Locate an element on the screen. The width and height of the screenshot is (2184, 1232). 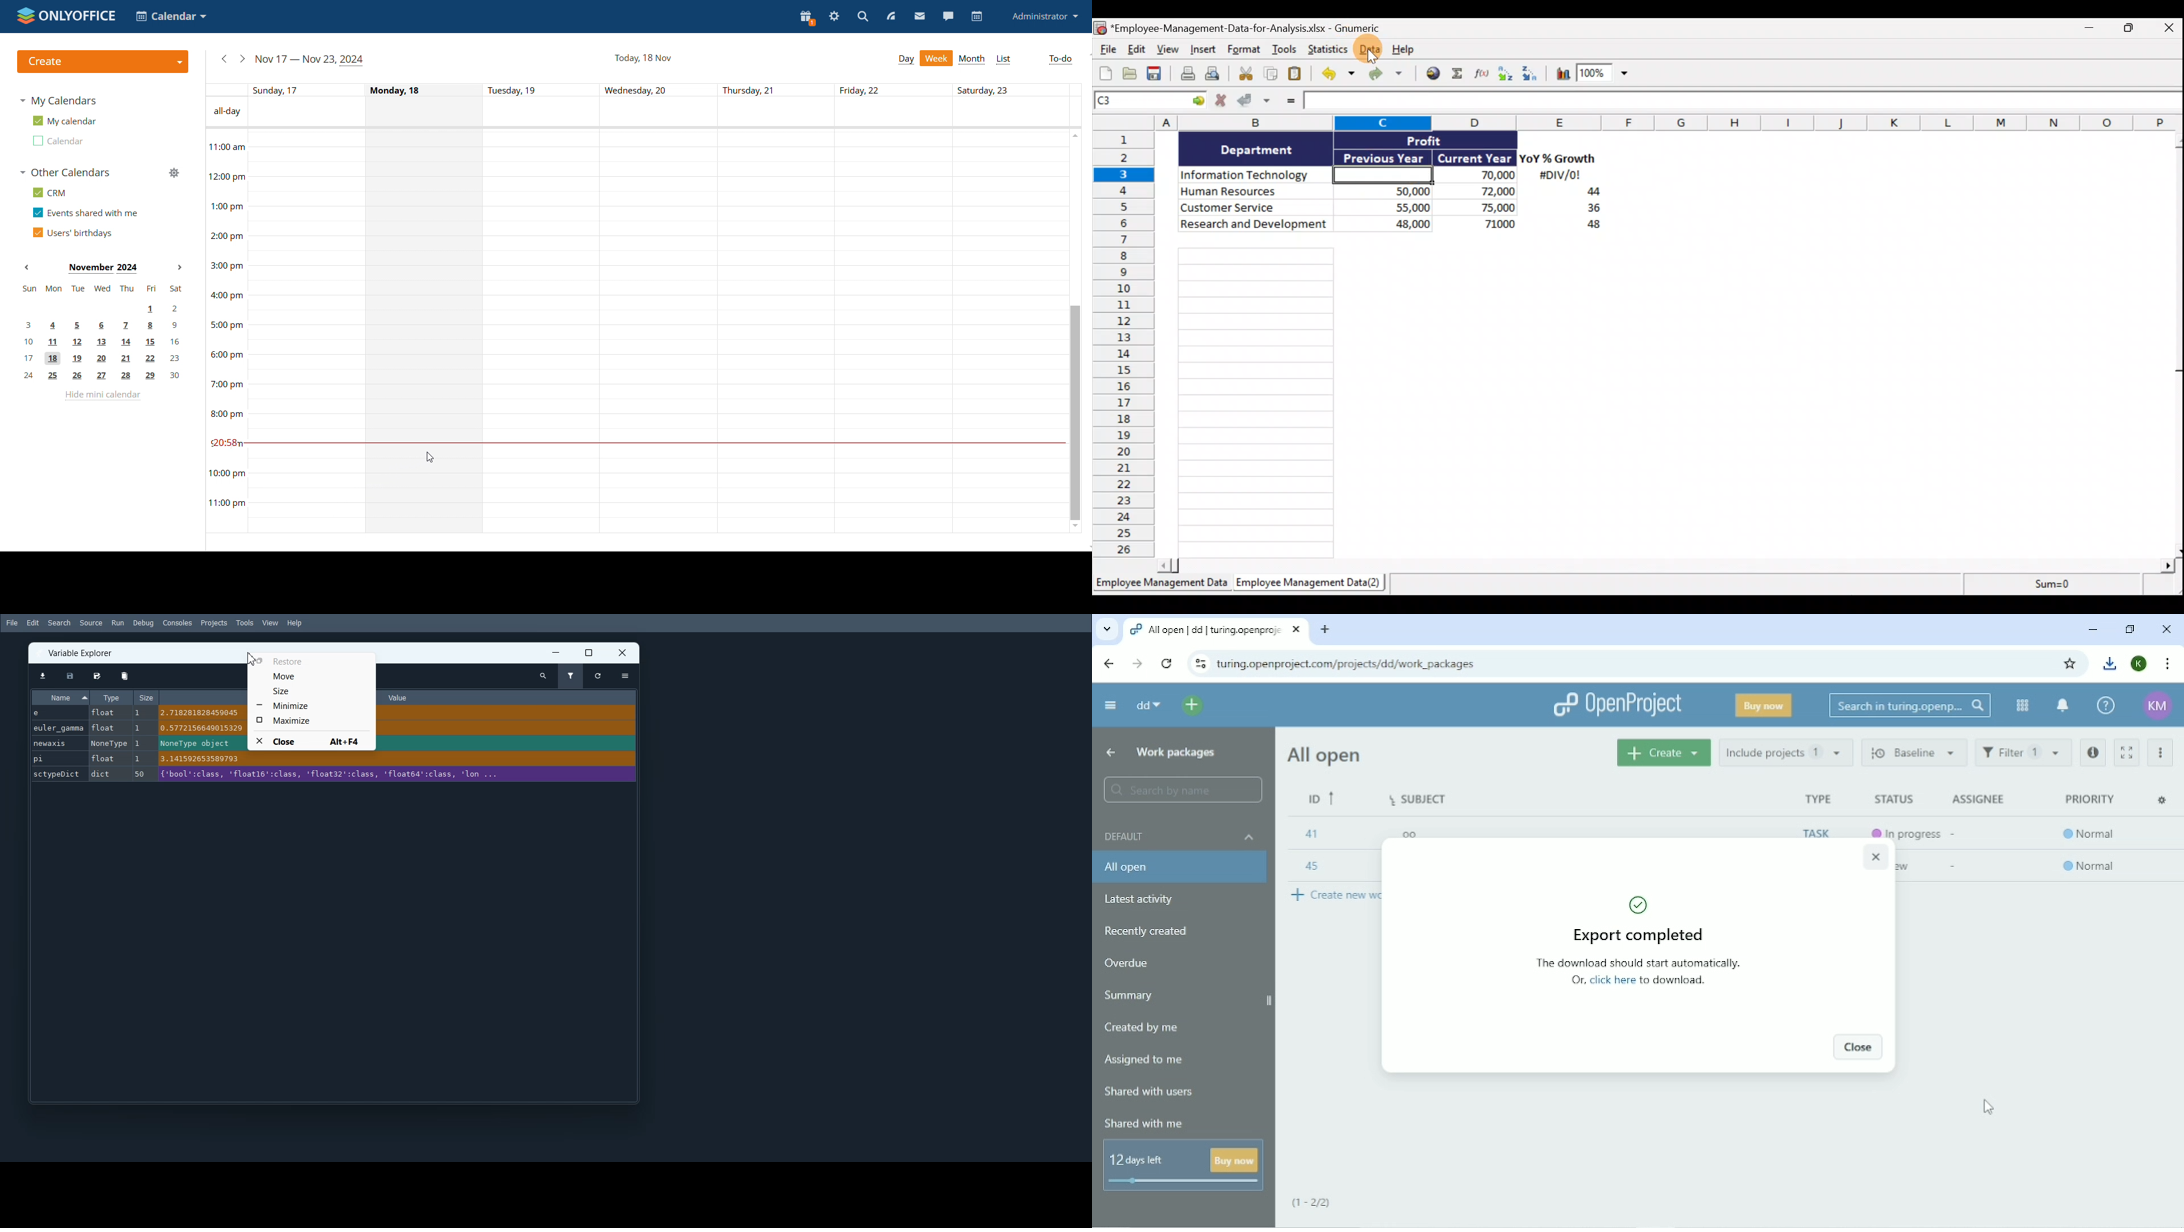
Size is located at coordinates (311, 691).